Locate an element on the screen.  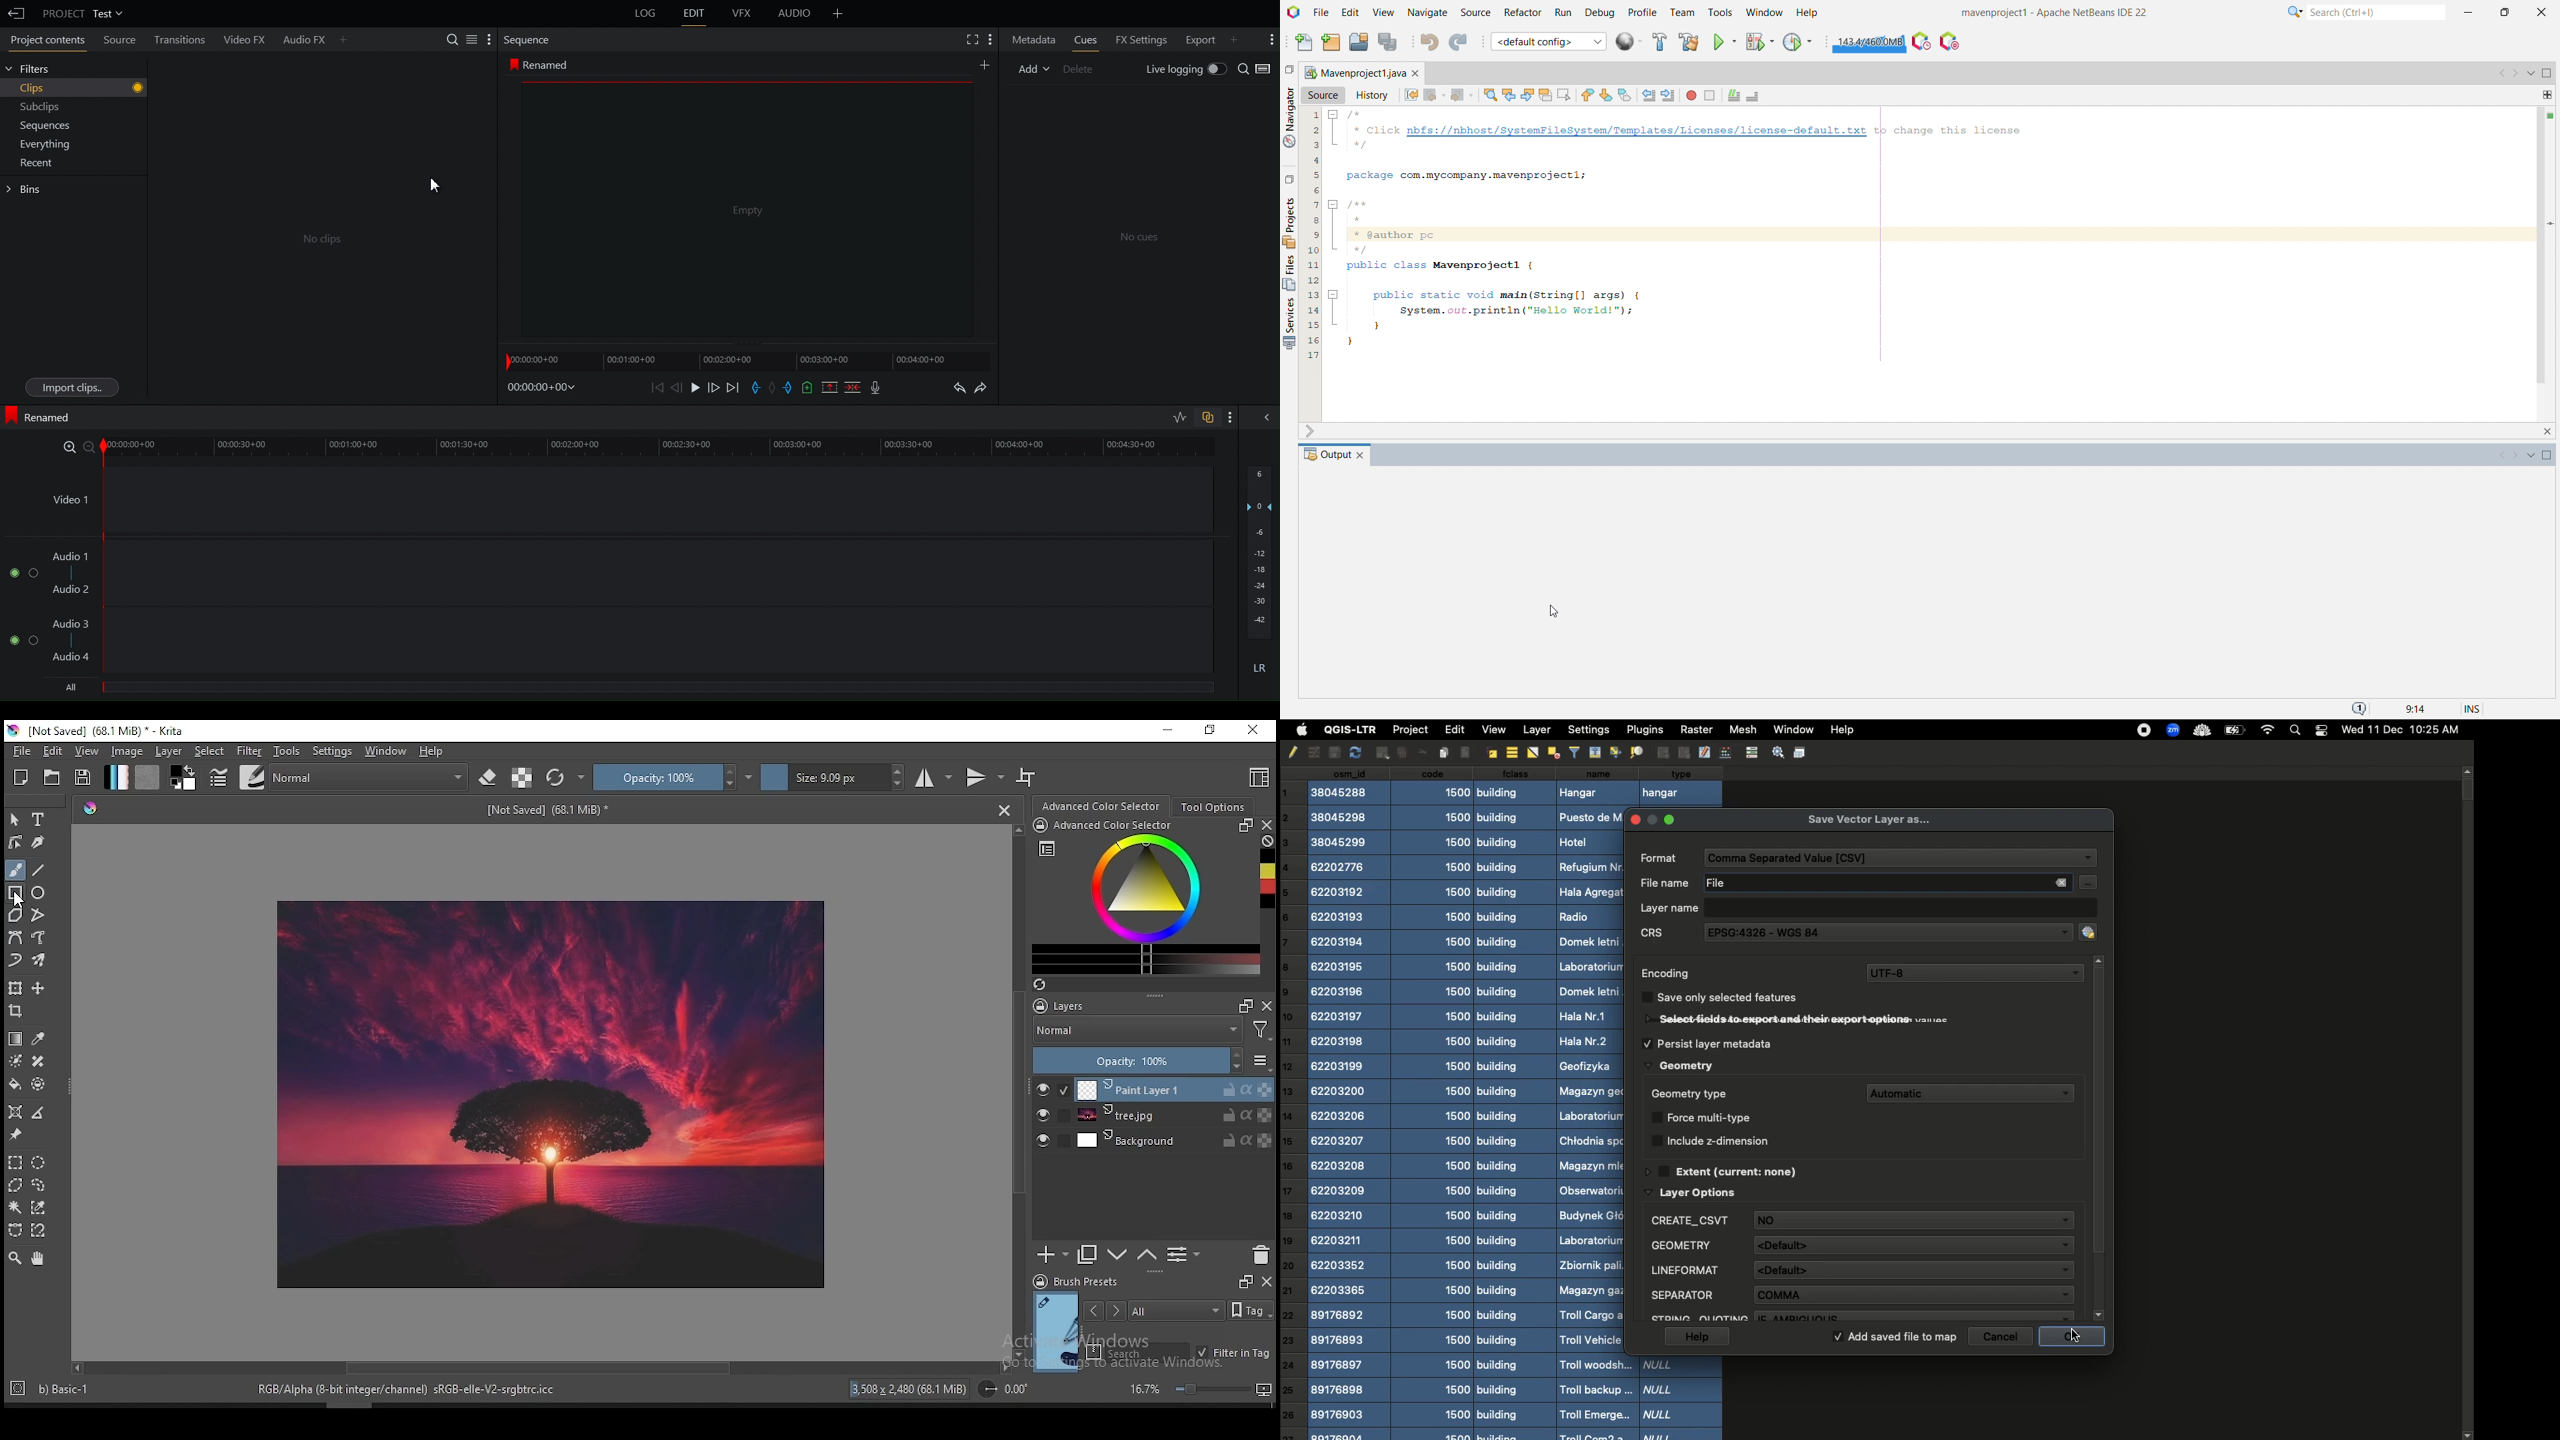
Gins is located at coordinates (27, 190).